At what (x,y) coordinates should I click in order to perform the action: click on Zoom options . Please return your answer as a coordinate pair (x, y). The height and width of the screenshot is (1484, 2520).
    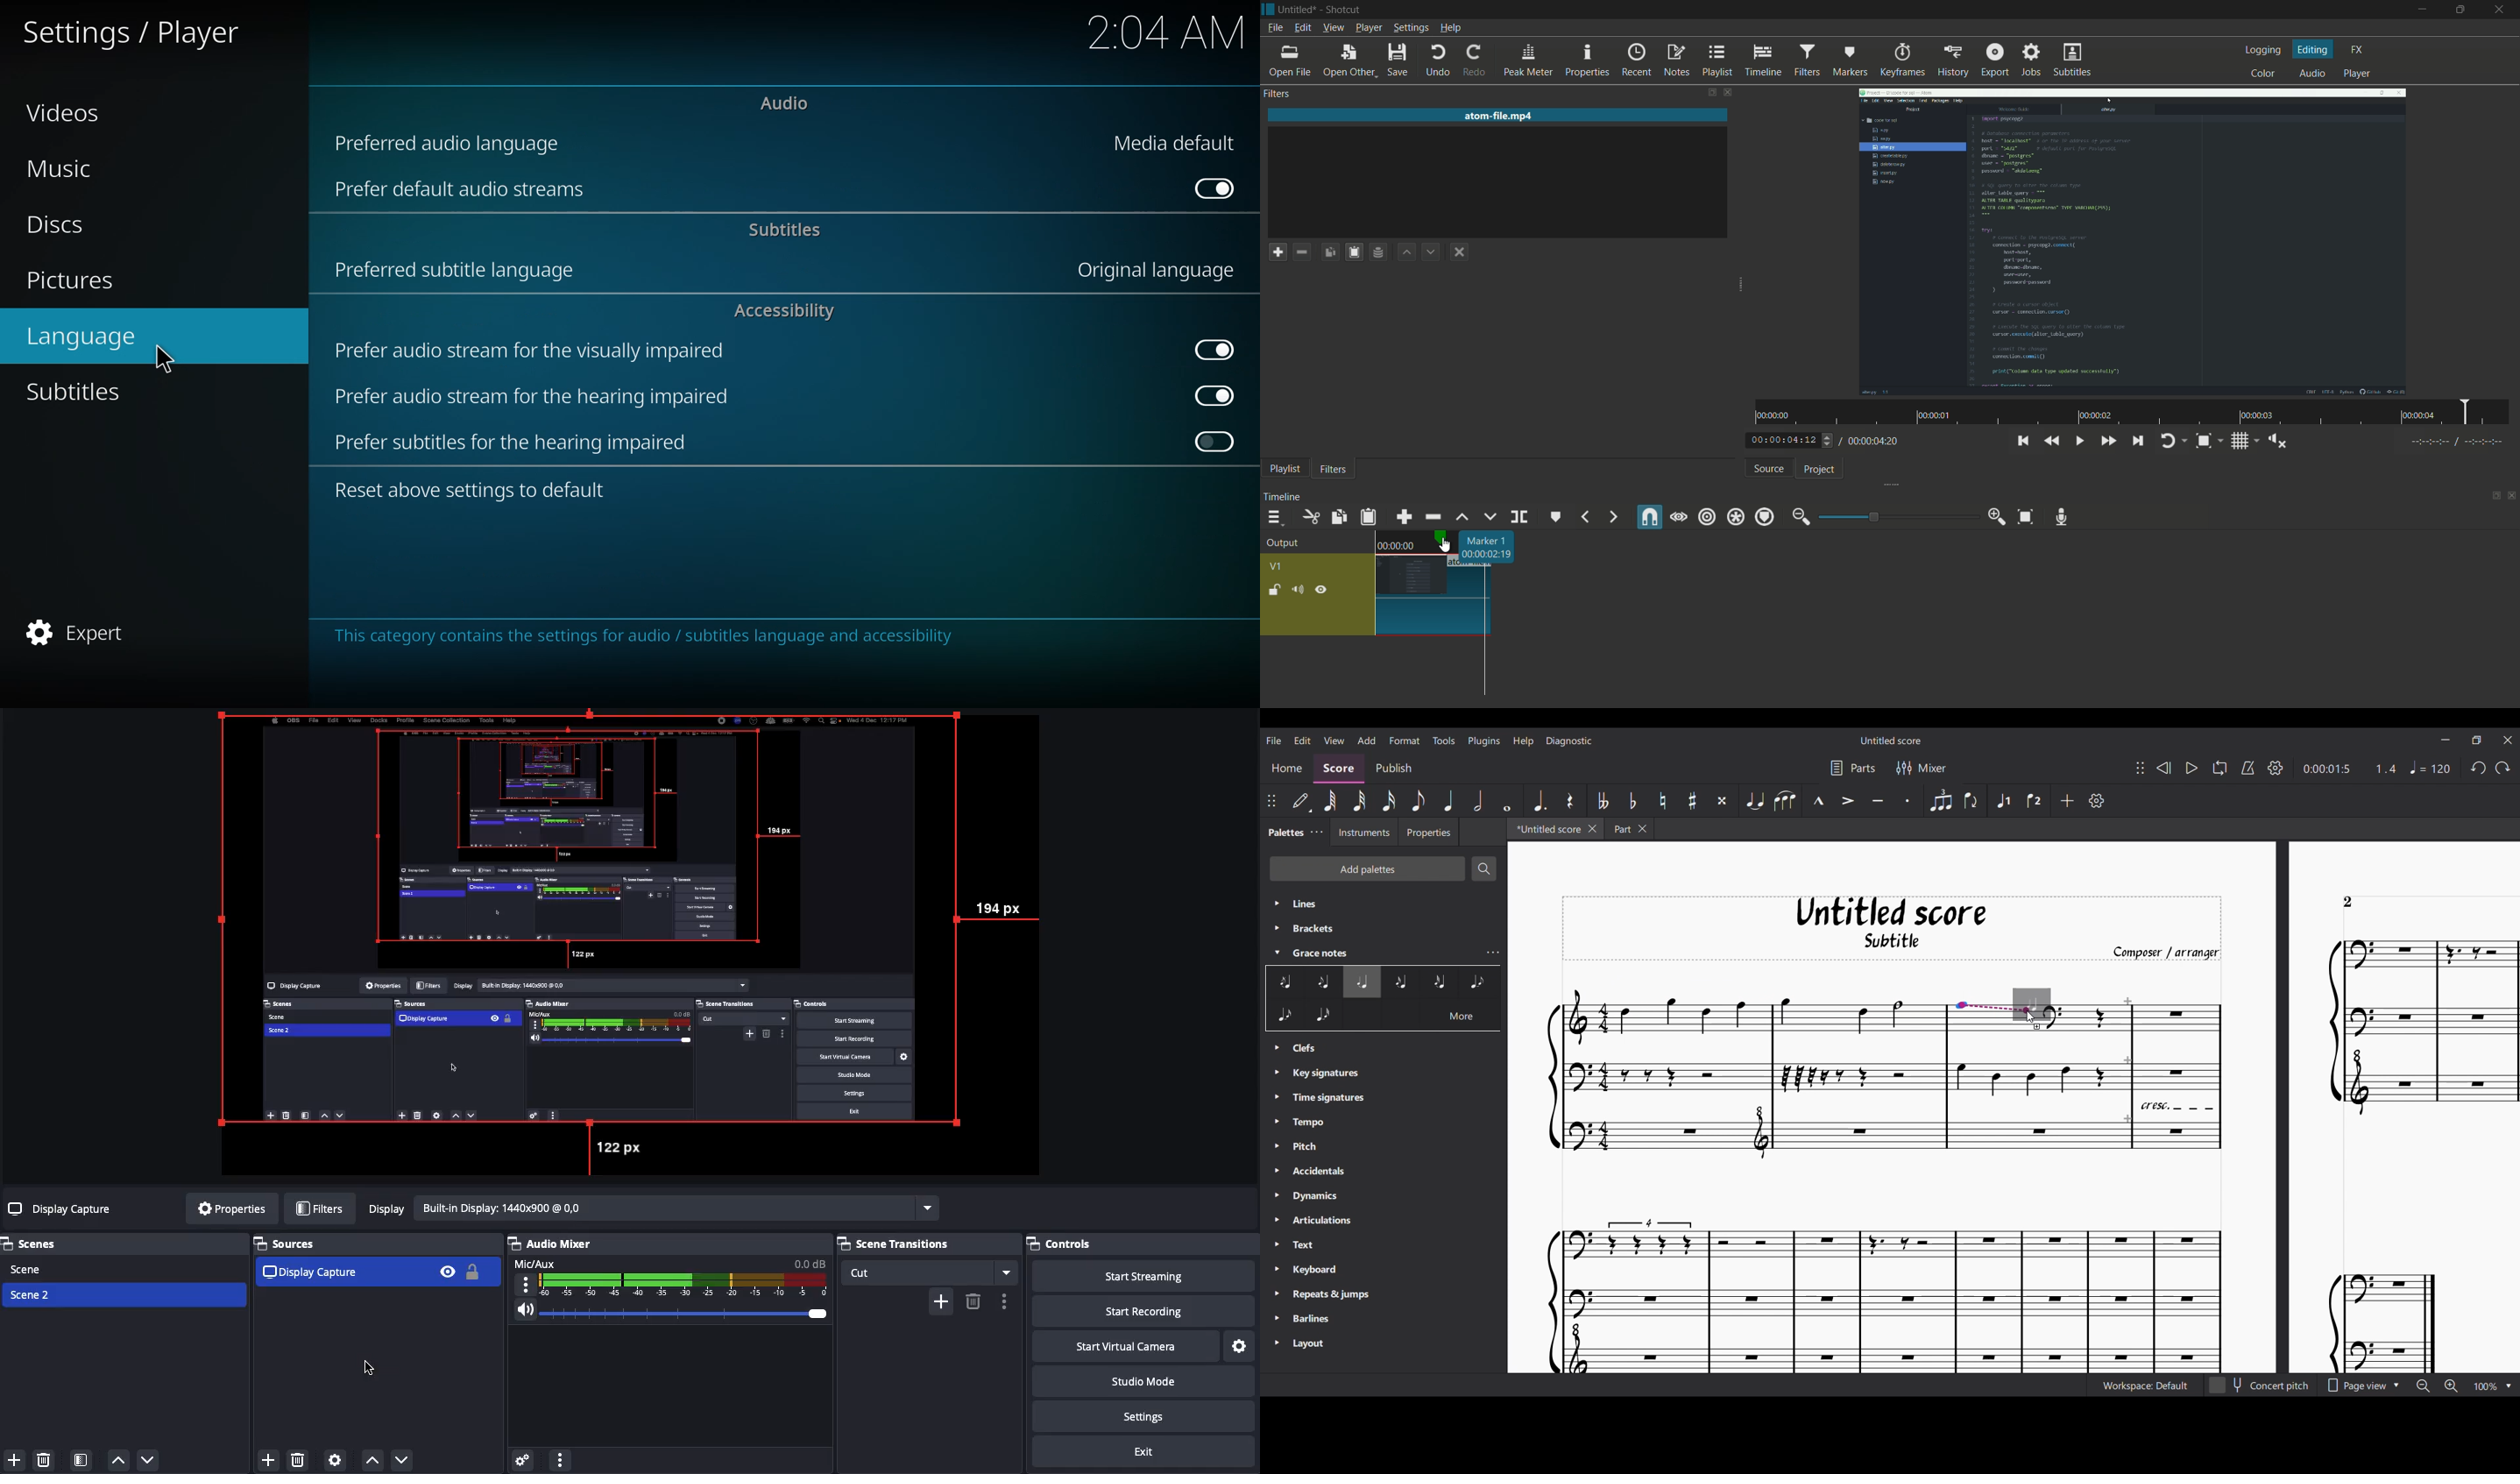
    Looking at the image, I should click on (2509, 1387).